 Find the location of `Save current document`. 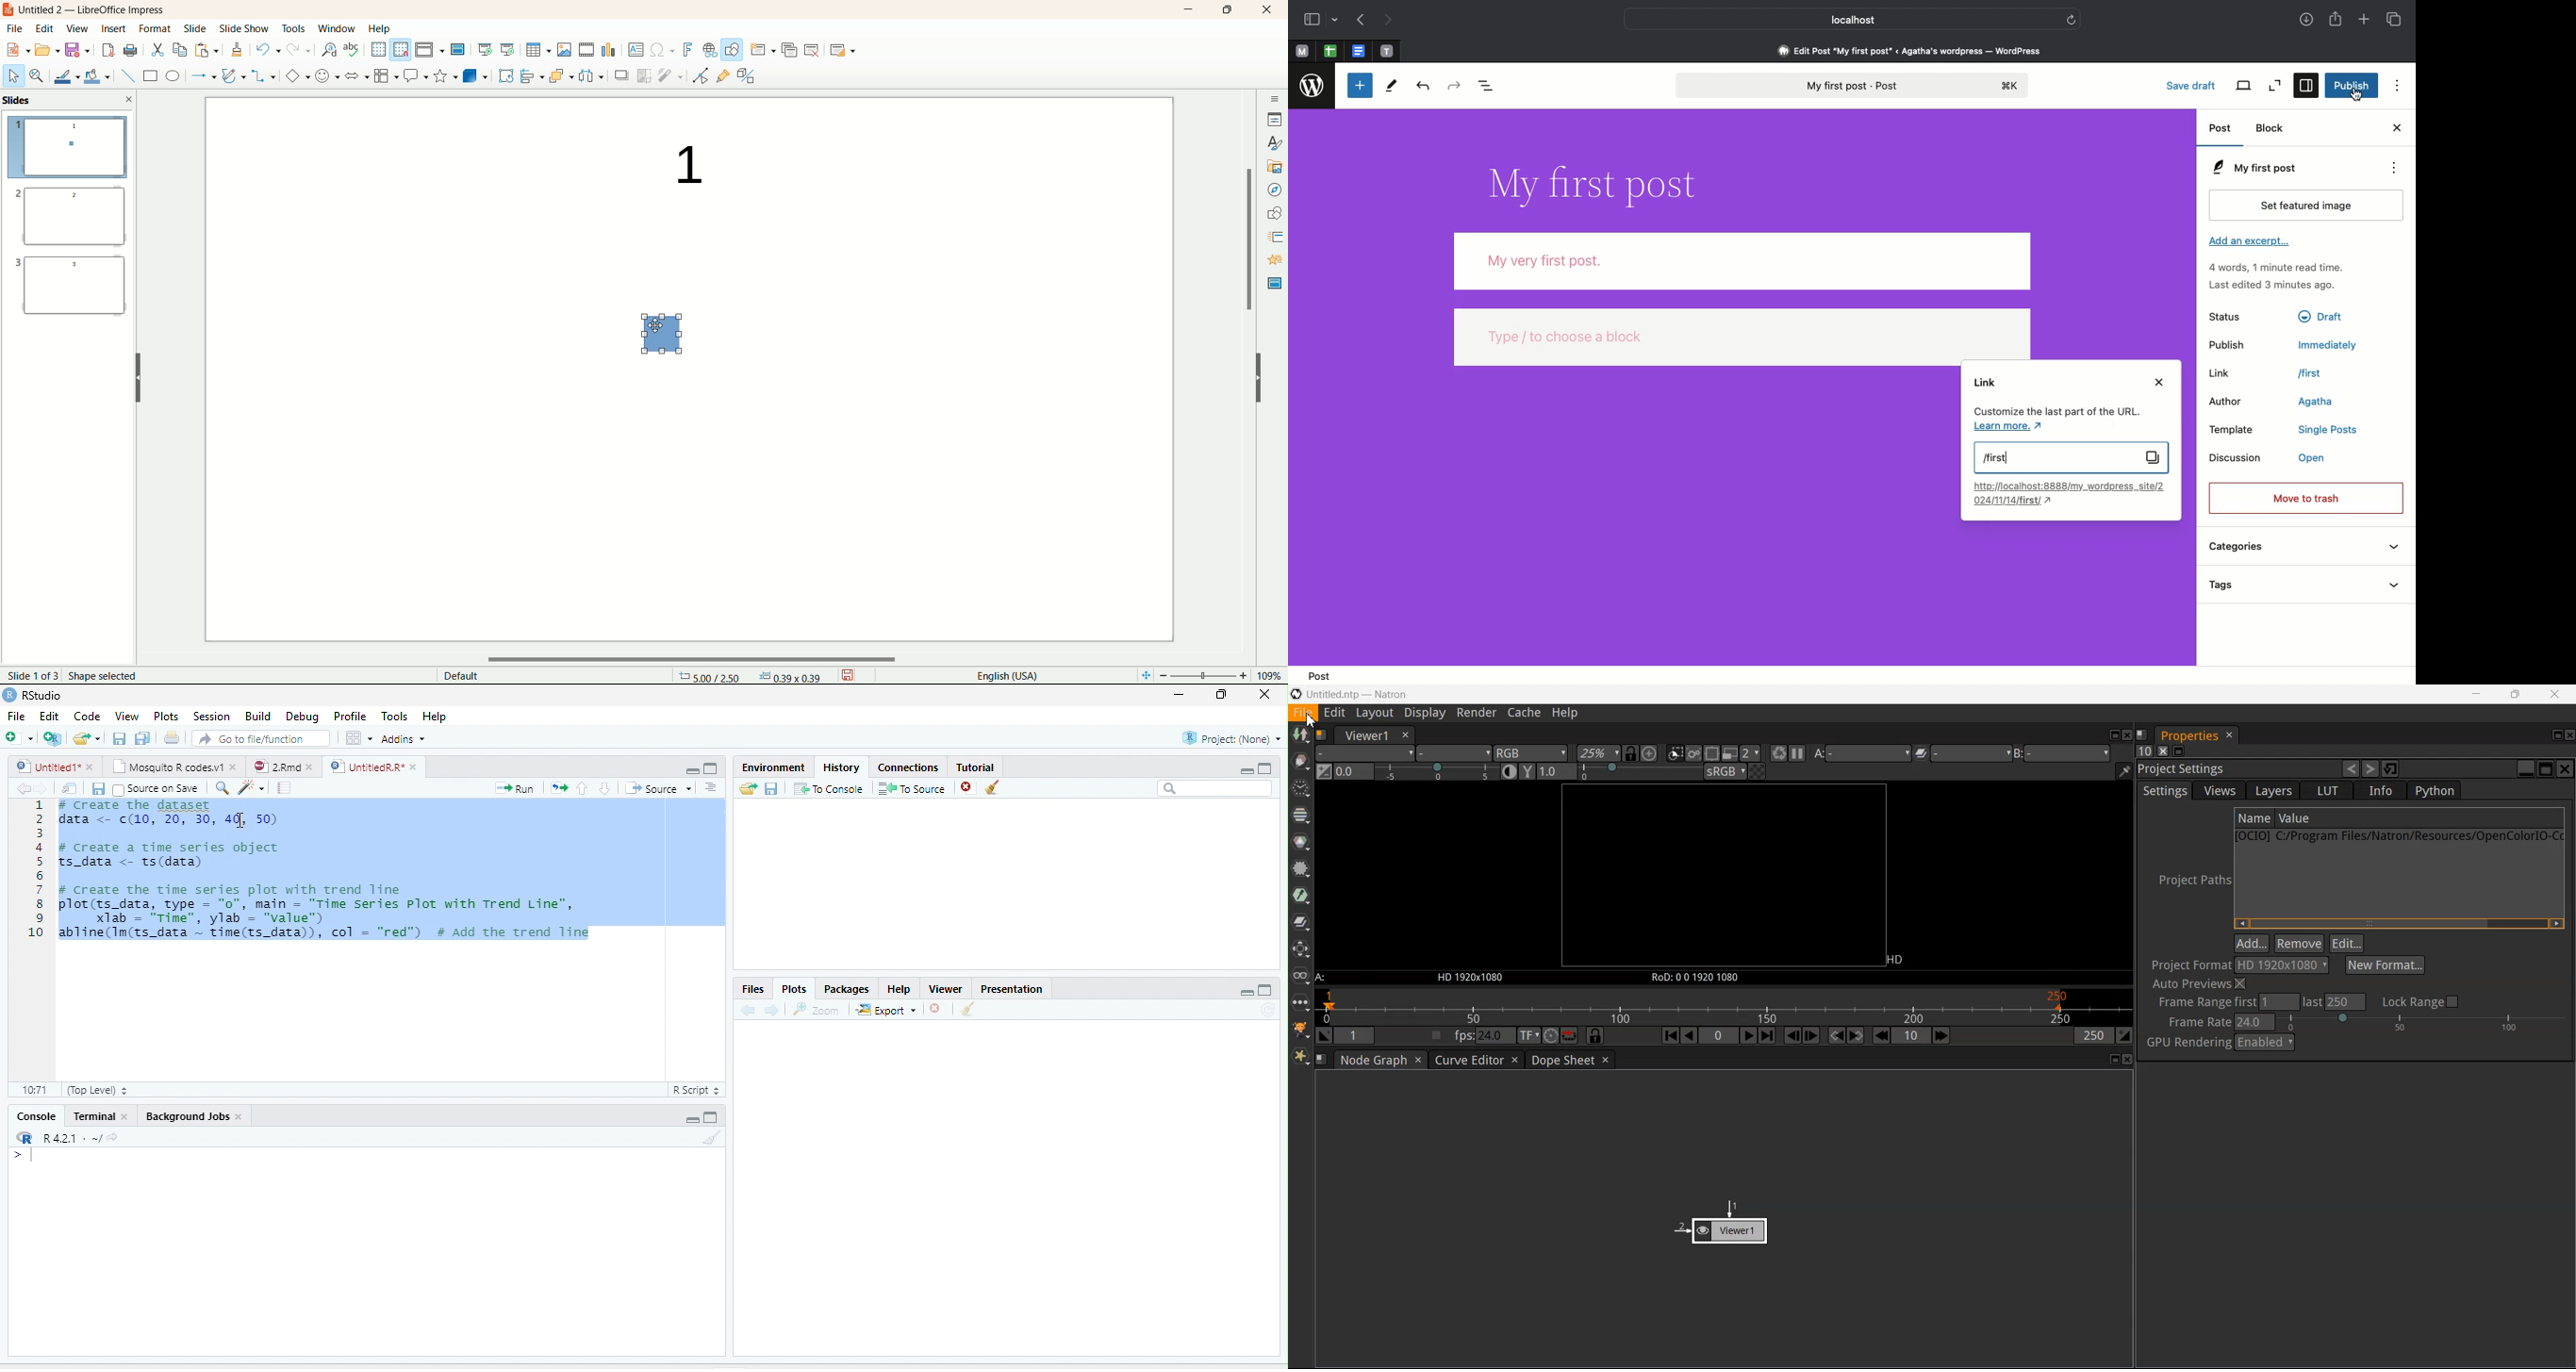

Save current document is located at coordinates (119, 737).